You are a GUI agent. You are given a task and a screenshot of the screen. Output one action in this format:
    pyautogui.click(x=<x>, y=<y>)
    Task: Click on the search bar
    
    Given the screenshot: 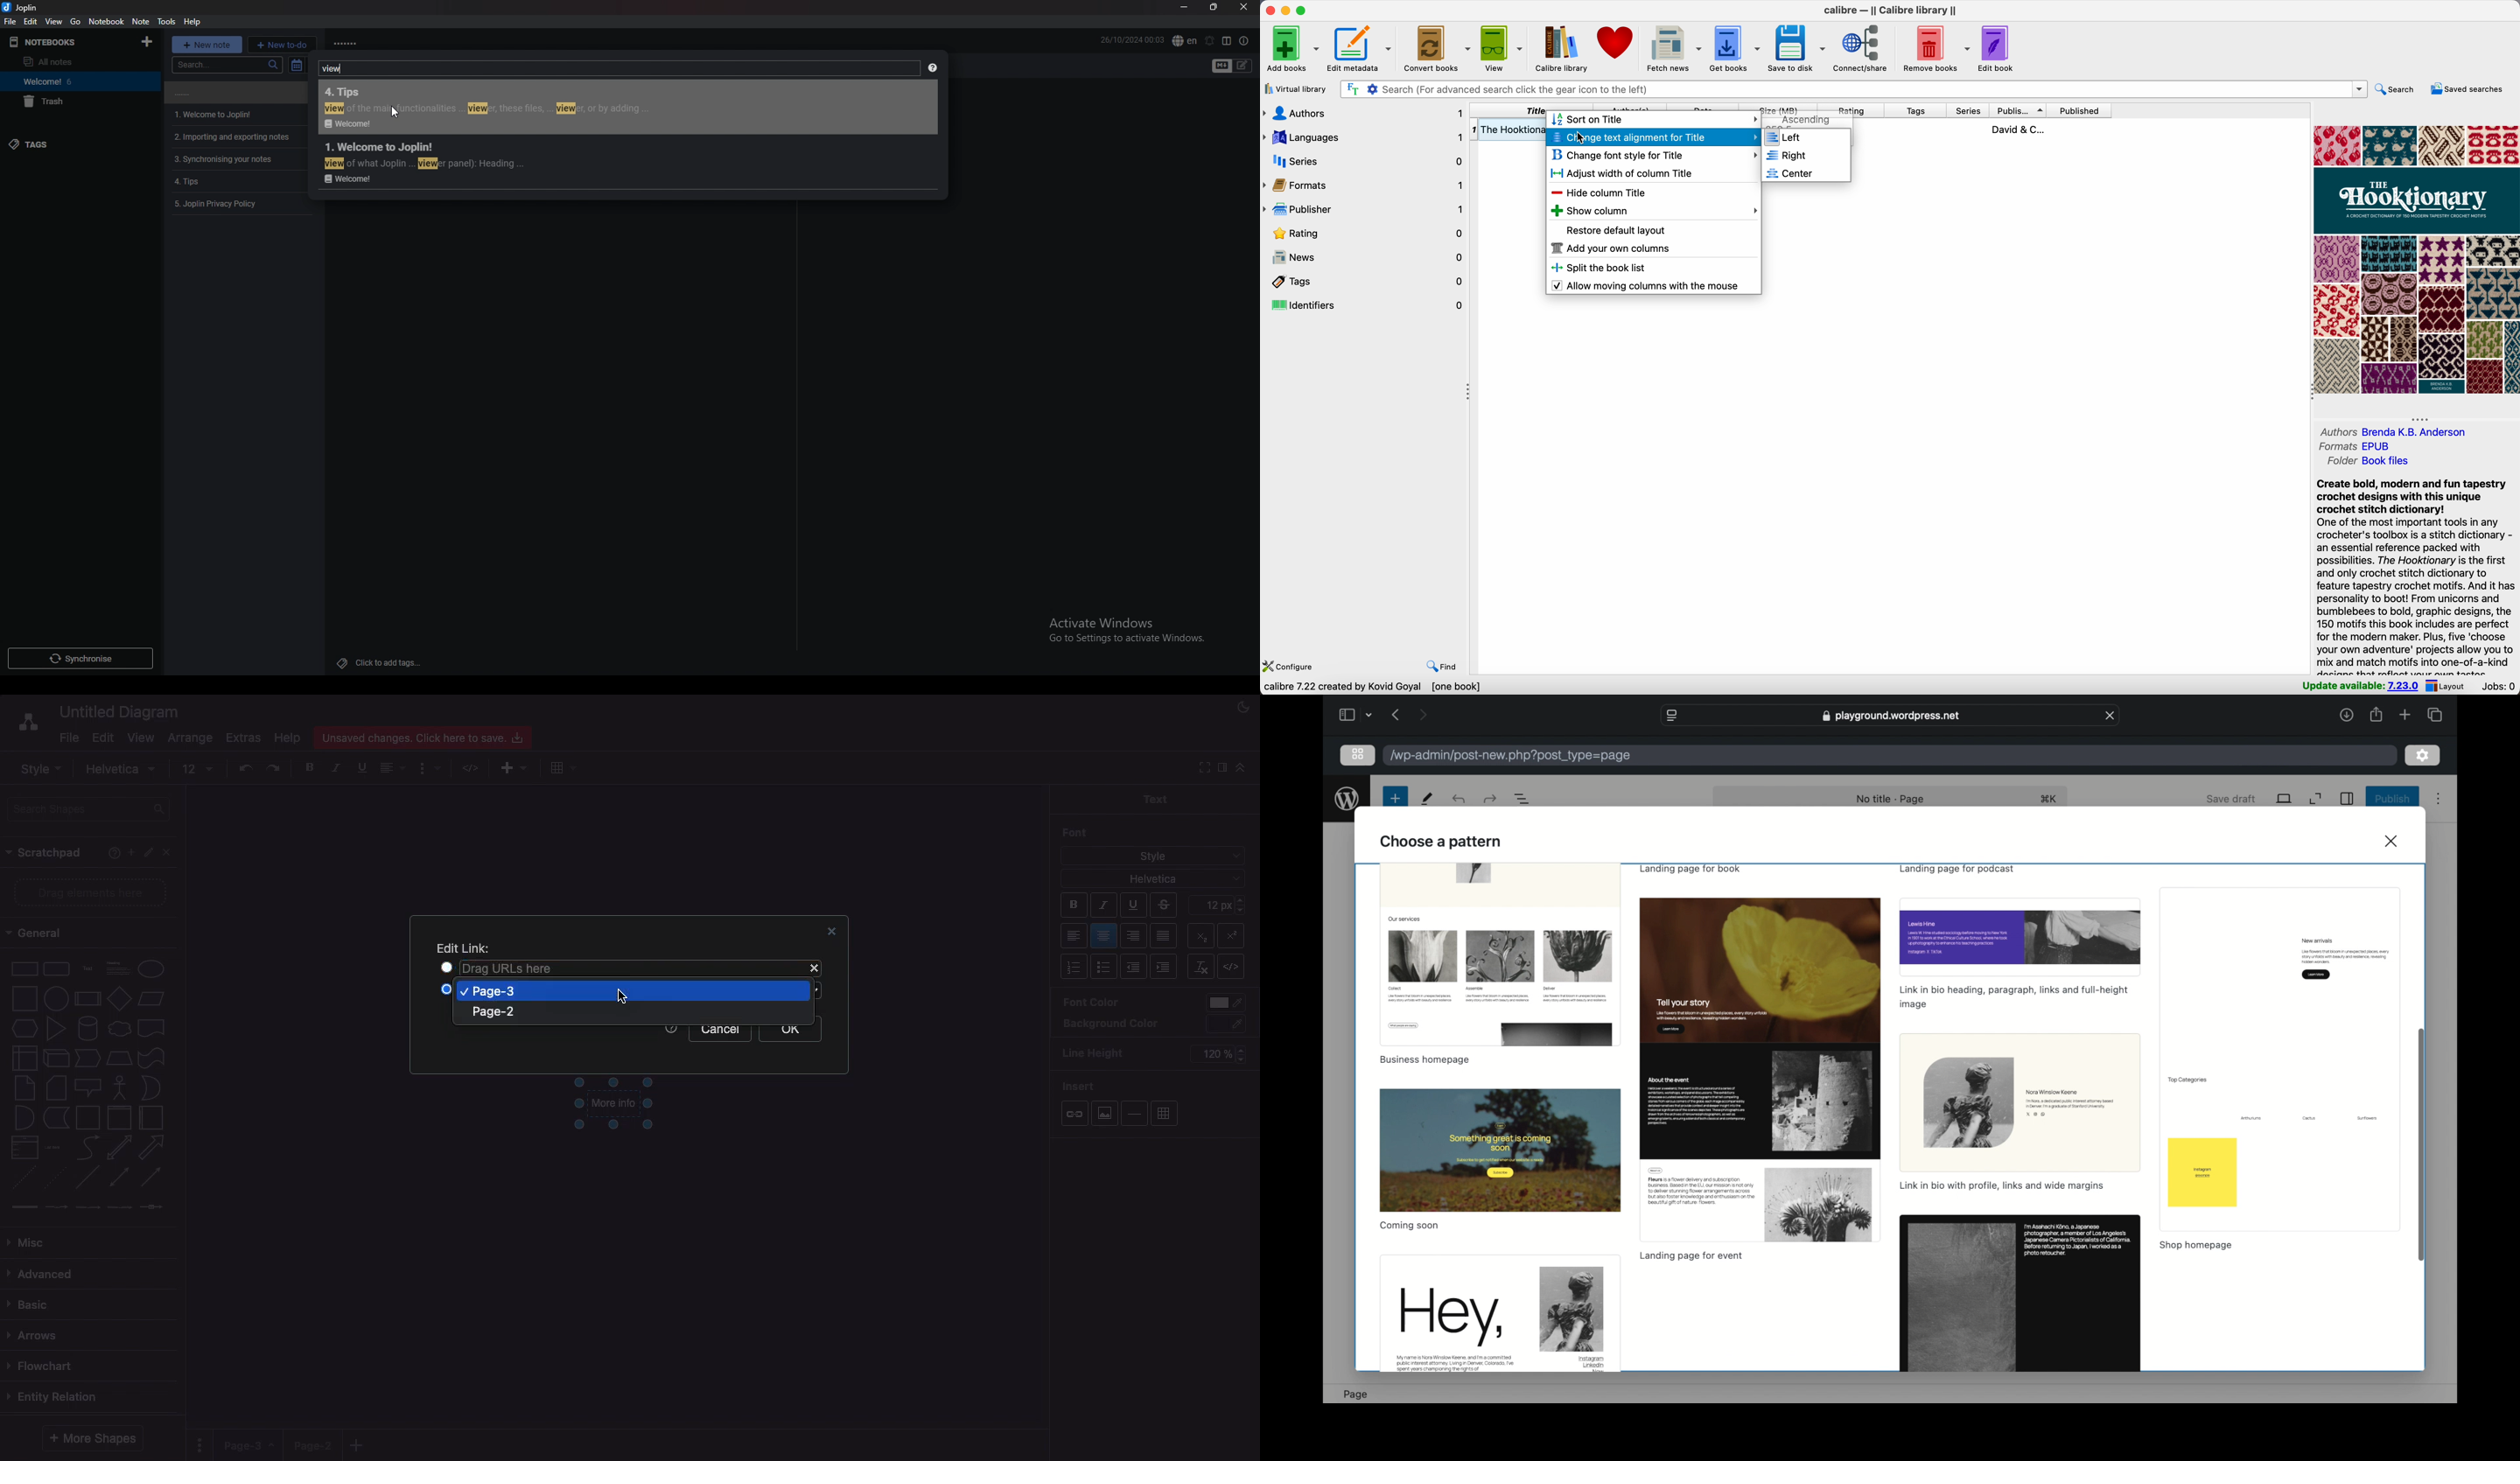 What is the action you would take?
    pyautogui.click(x=230, y=64)
    